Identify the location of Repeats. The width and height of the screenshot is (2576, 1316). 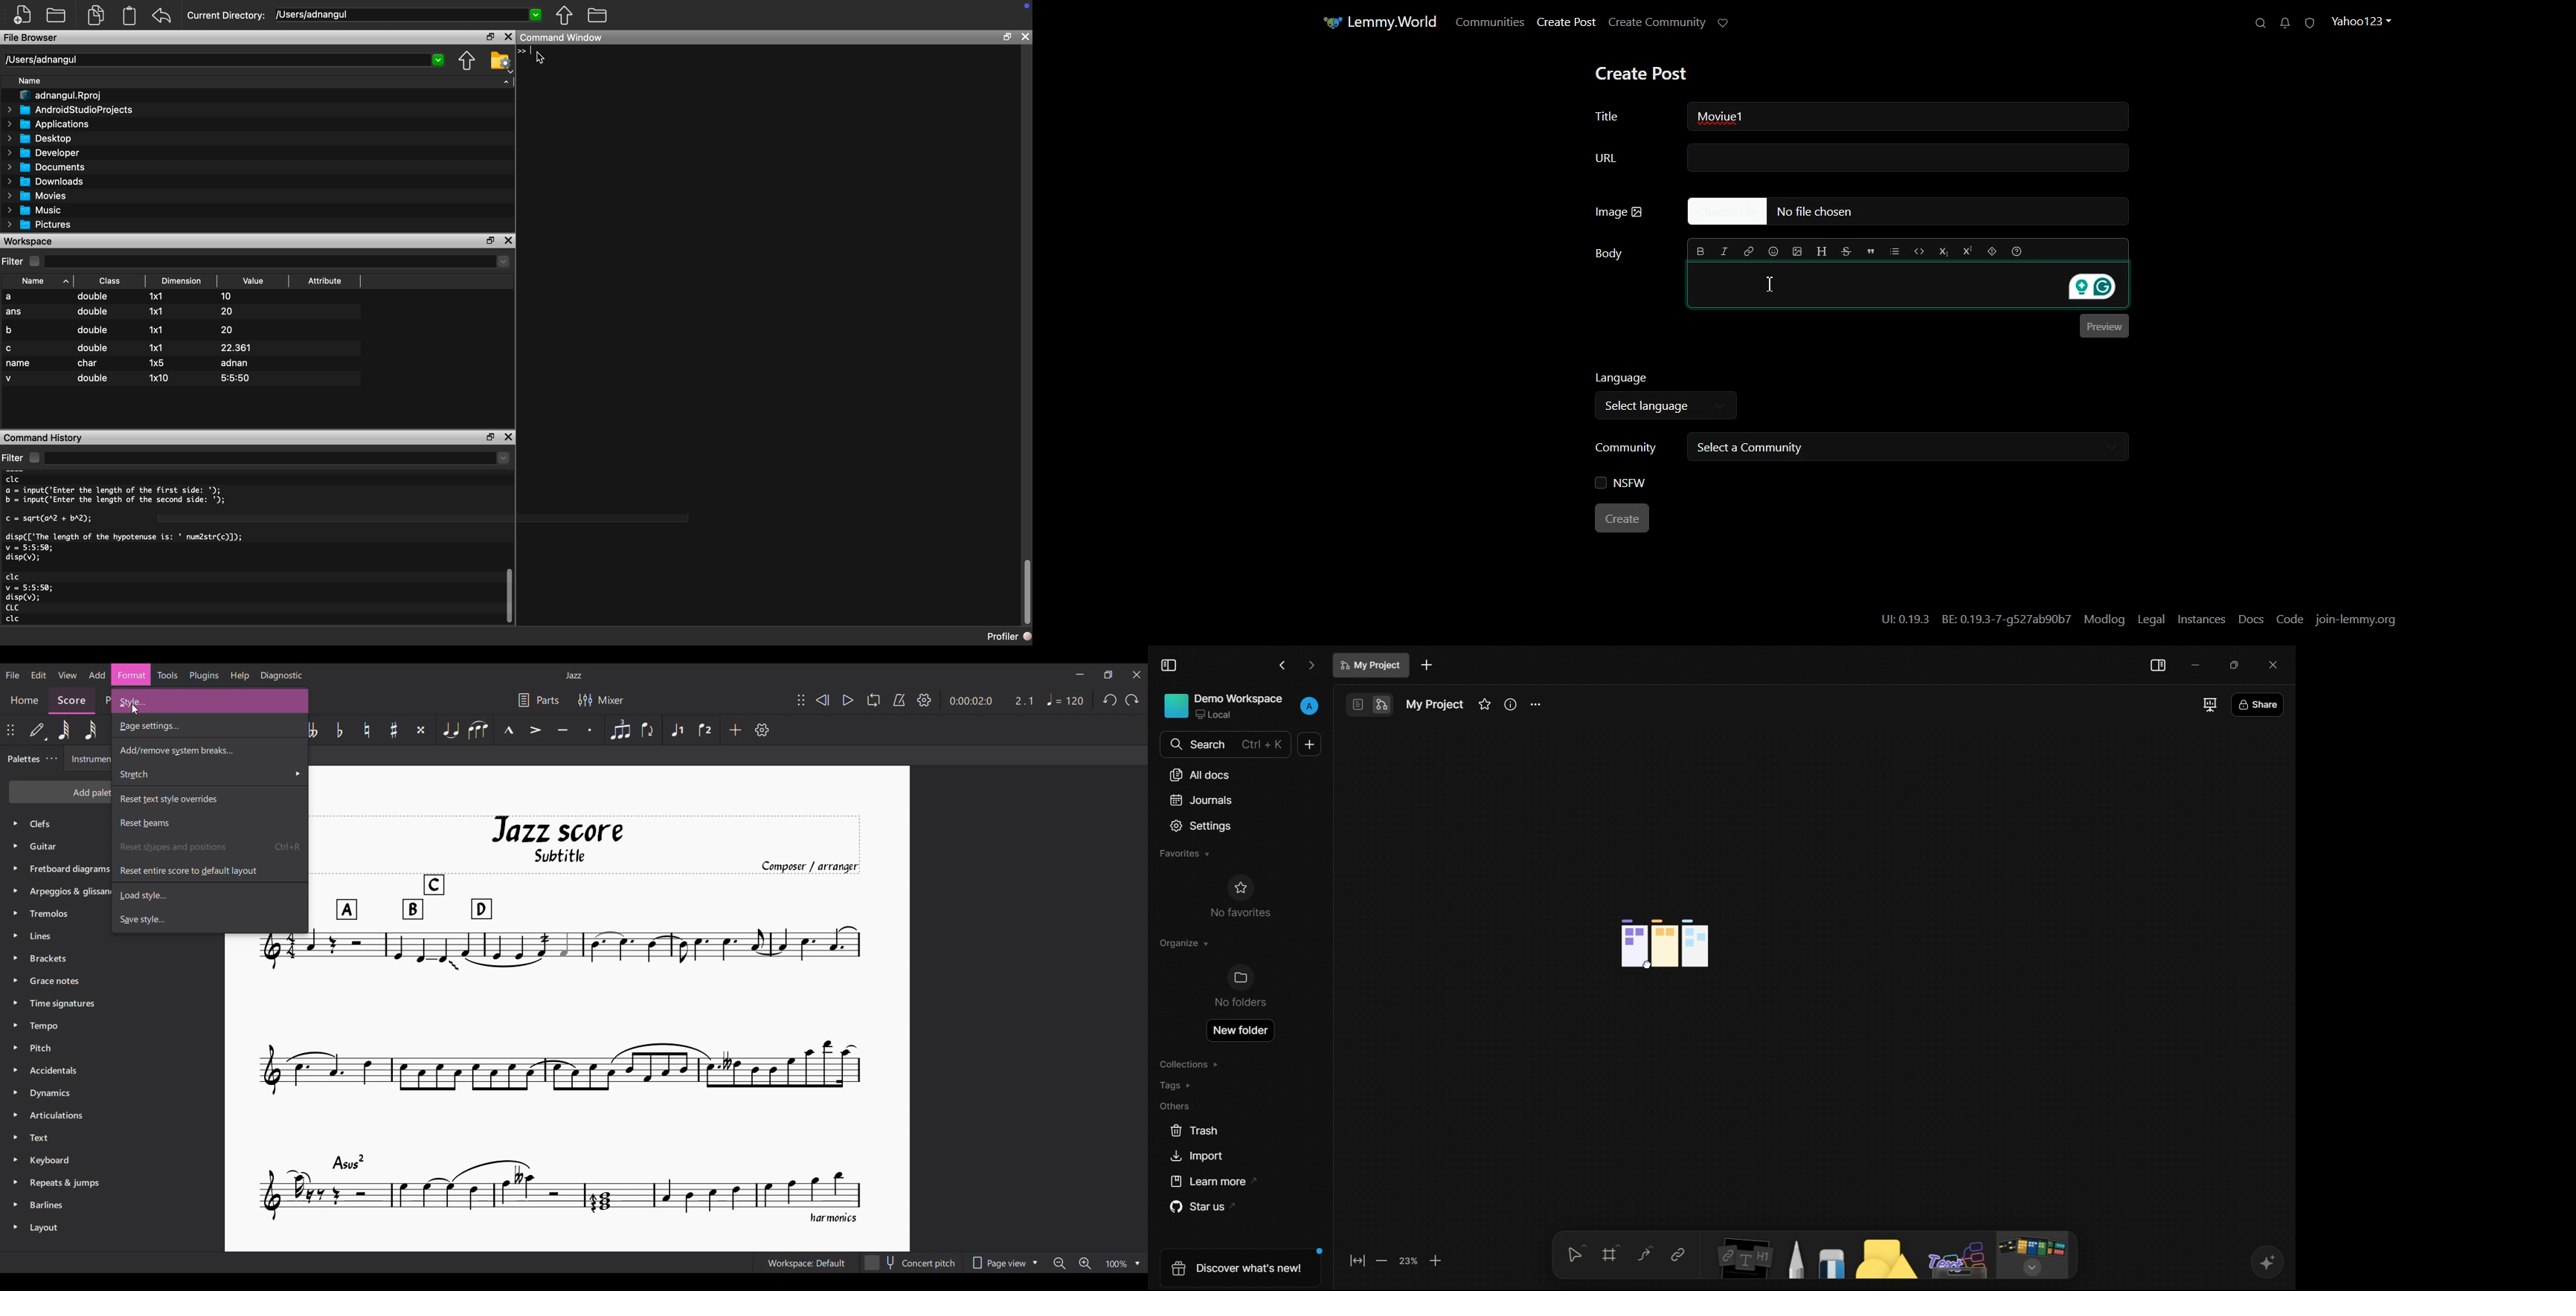
(69, 1183).